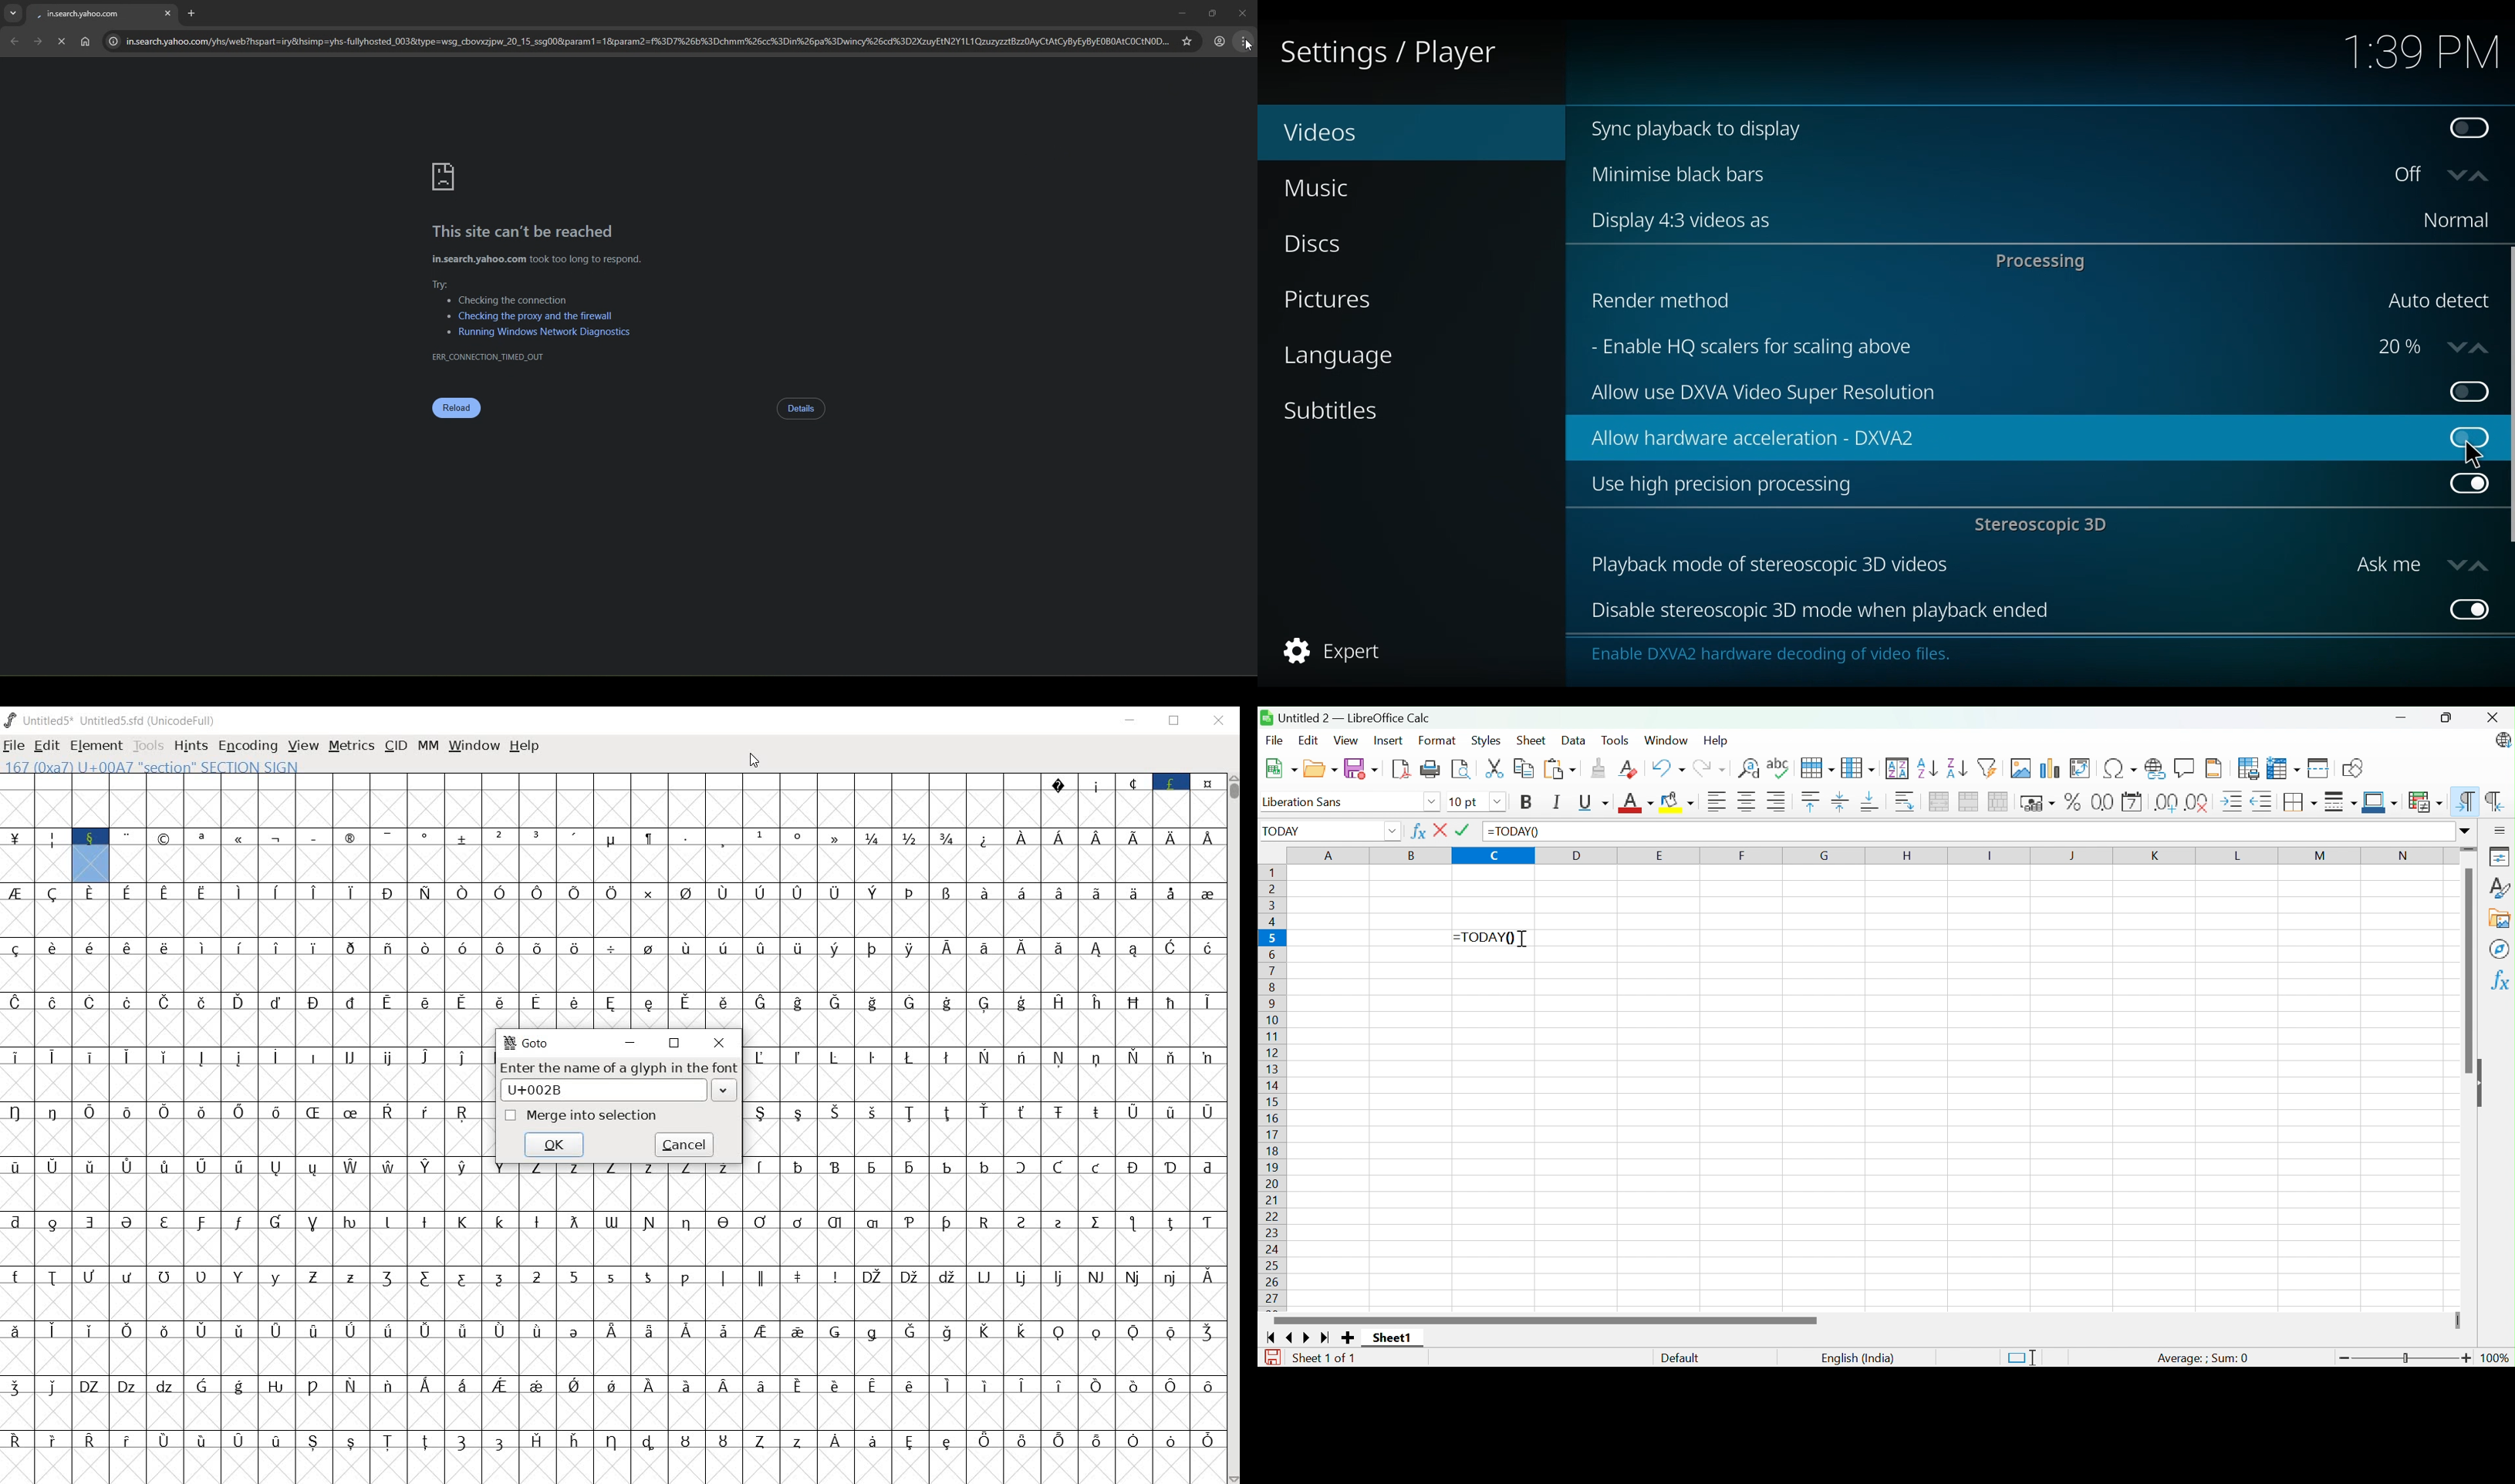 This screenshot has height=1484, width=2520. What do you see at coordinates (594, 1294) in the screenshot?
I see `numbers` at bounding box center [594, 1294].